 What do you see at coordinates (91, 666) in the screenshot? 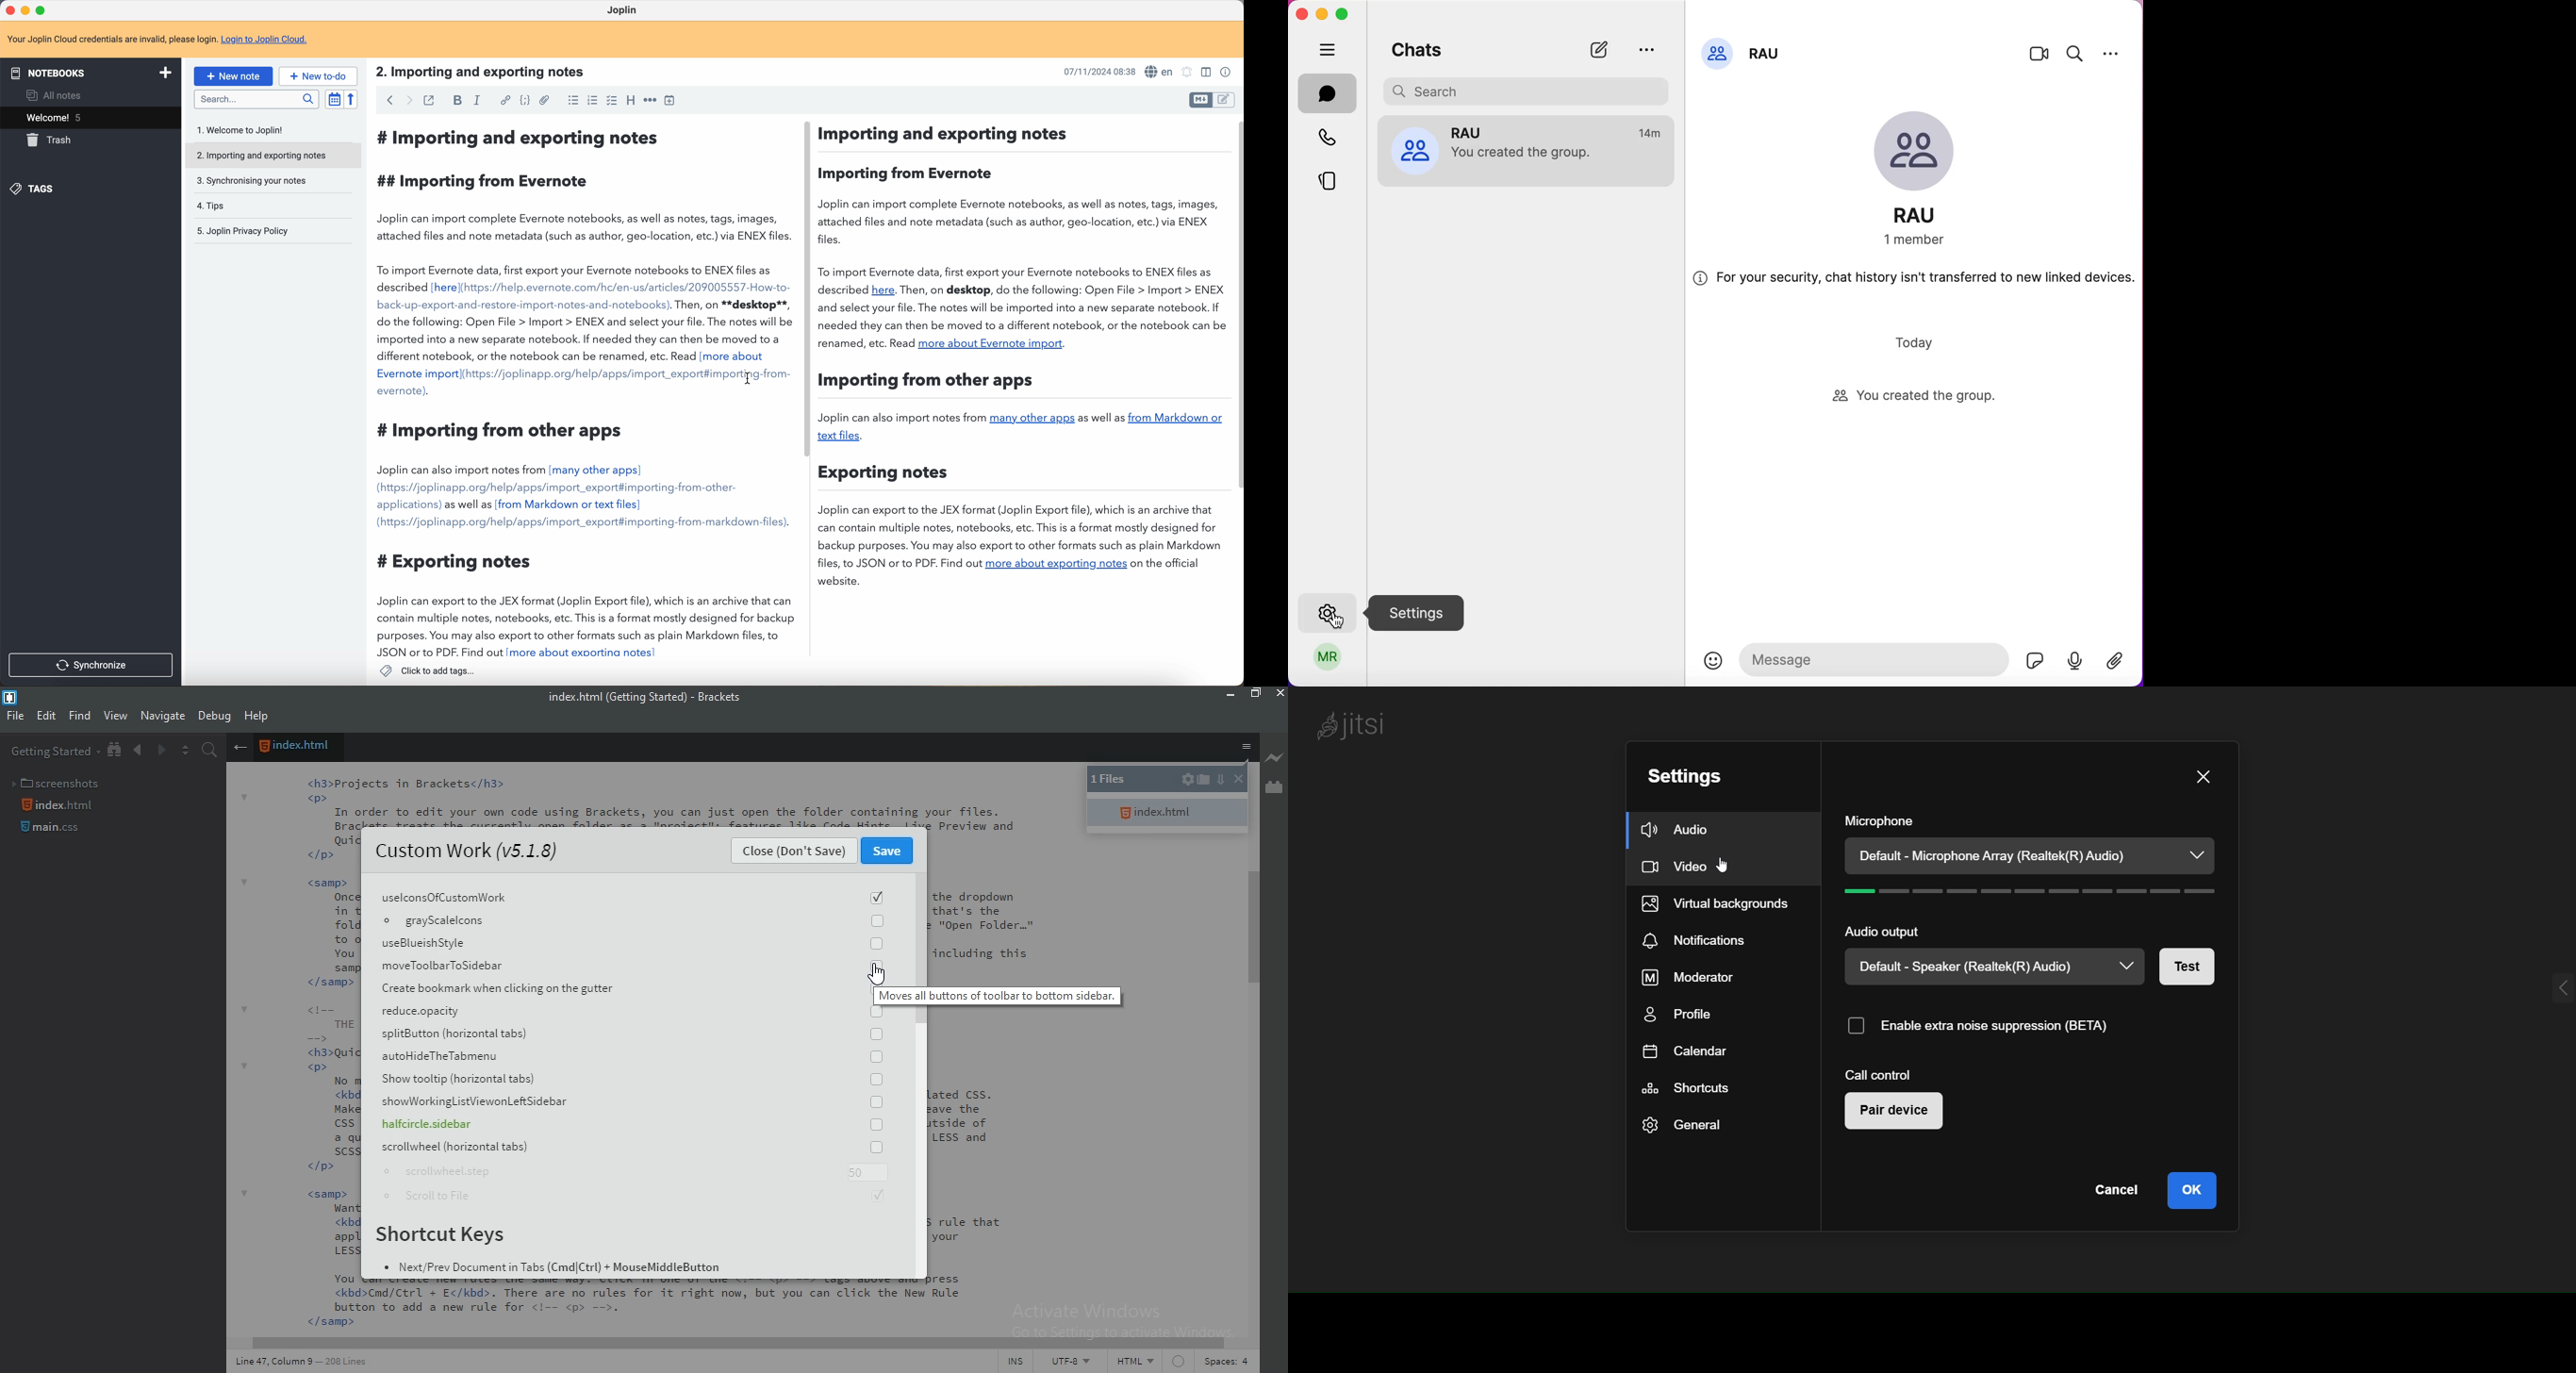
I see `synchronize` at bounding box center [91, 666].